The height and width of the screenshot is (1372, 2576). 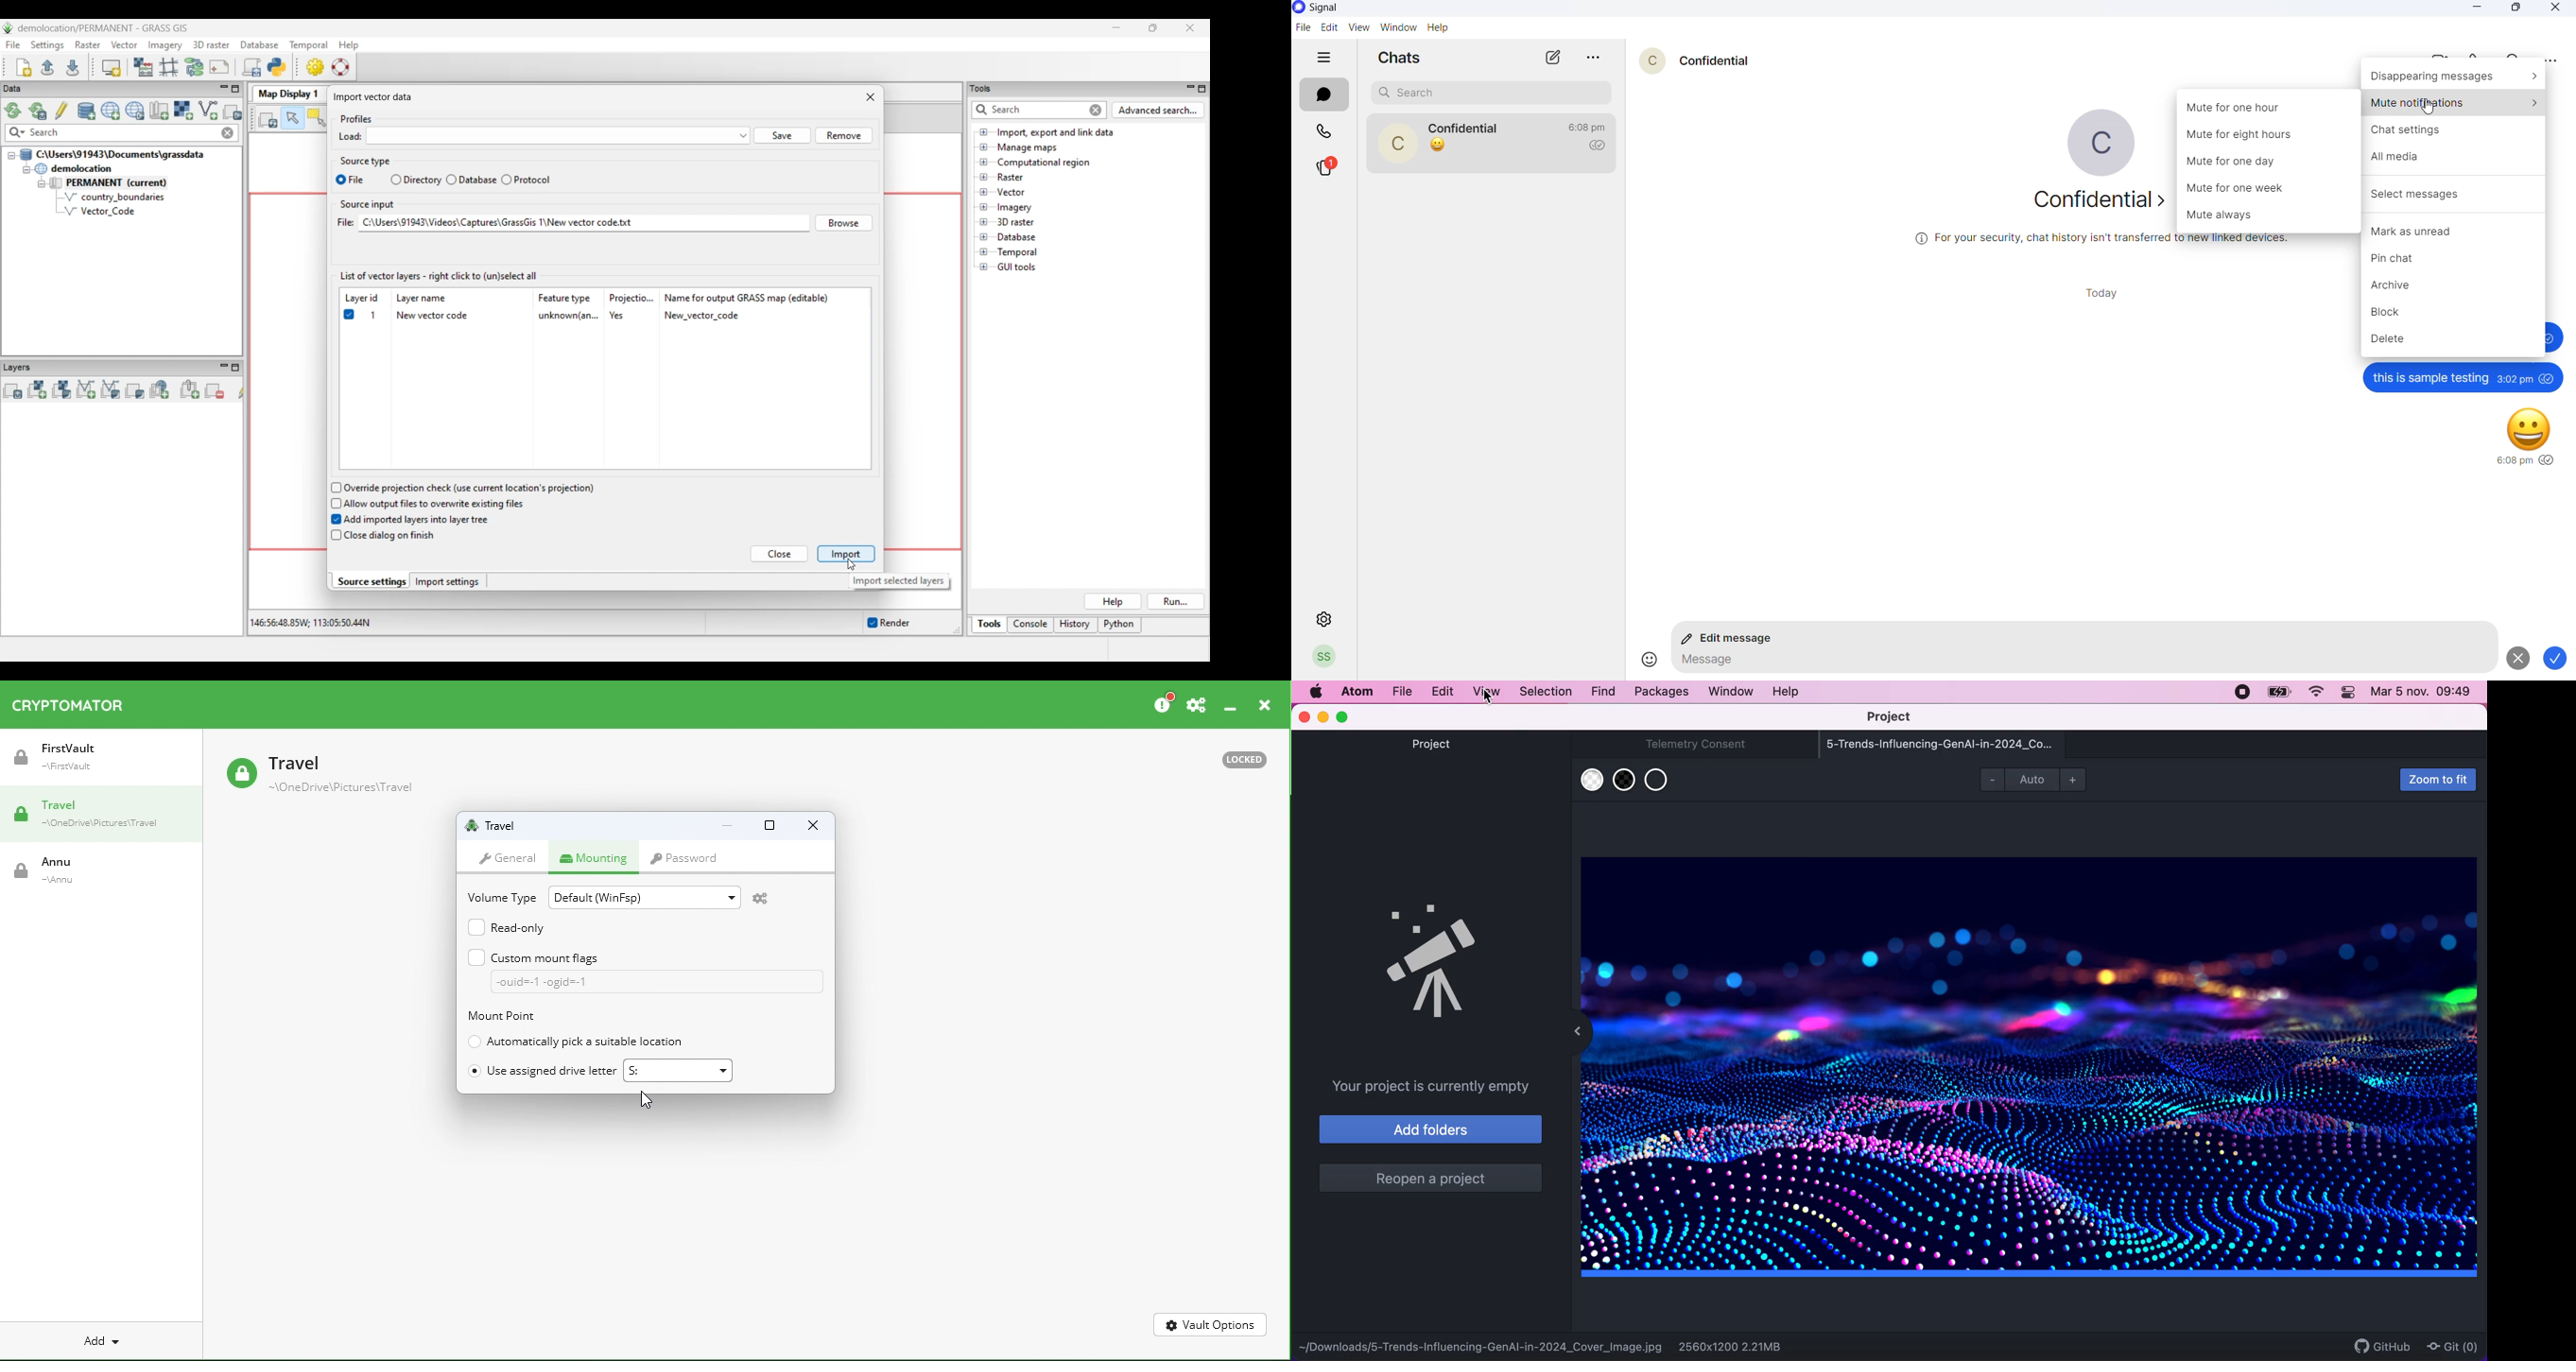 I want to click on tree view logo, so click(x=1429, y=958).